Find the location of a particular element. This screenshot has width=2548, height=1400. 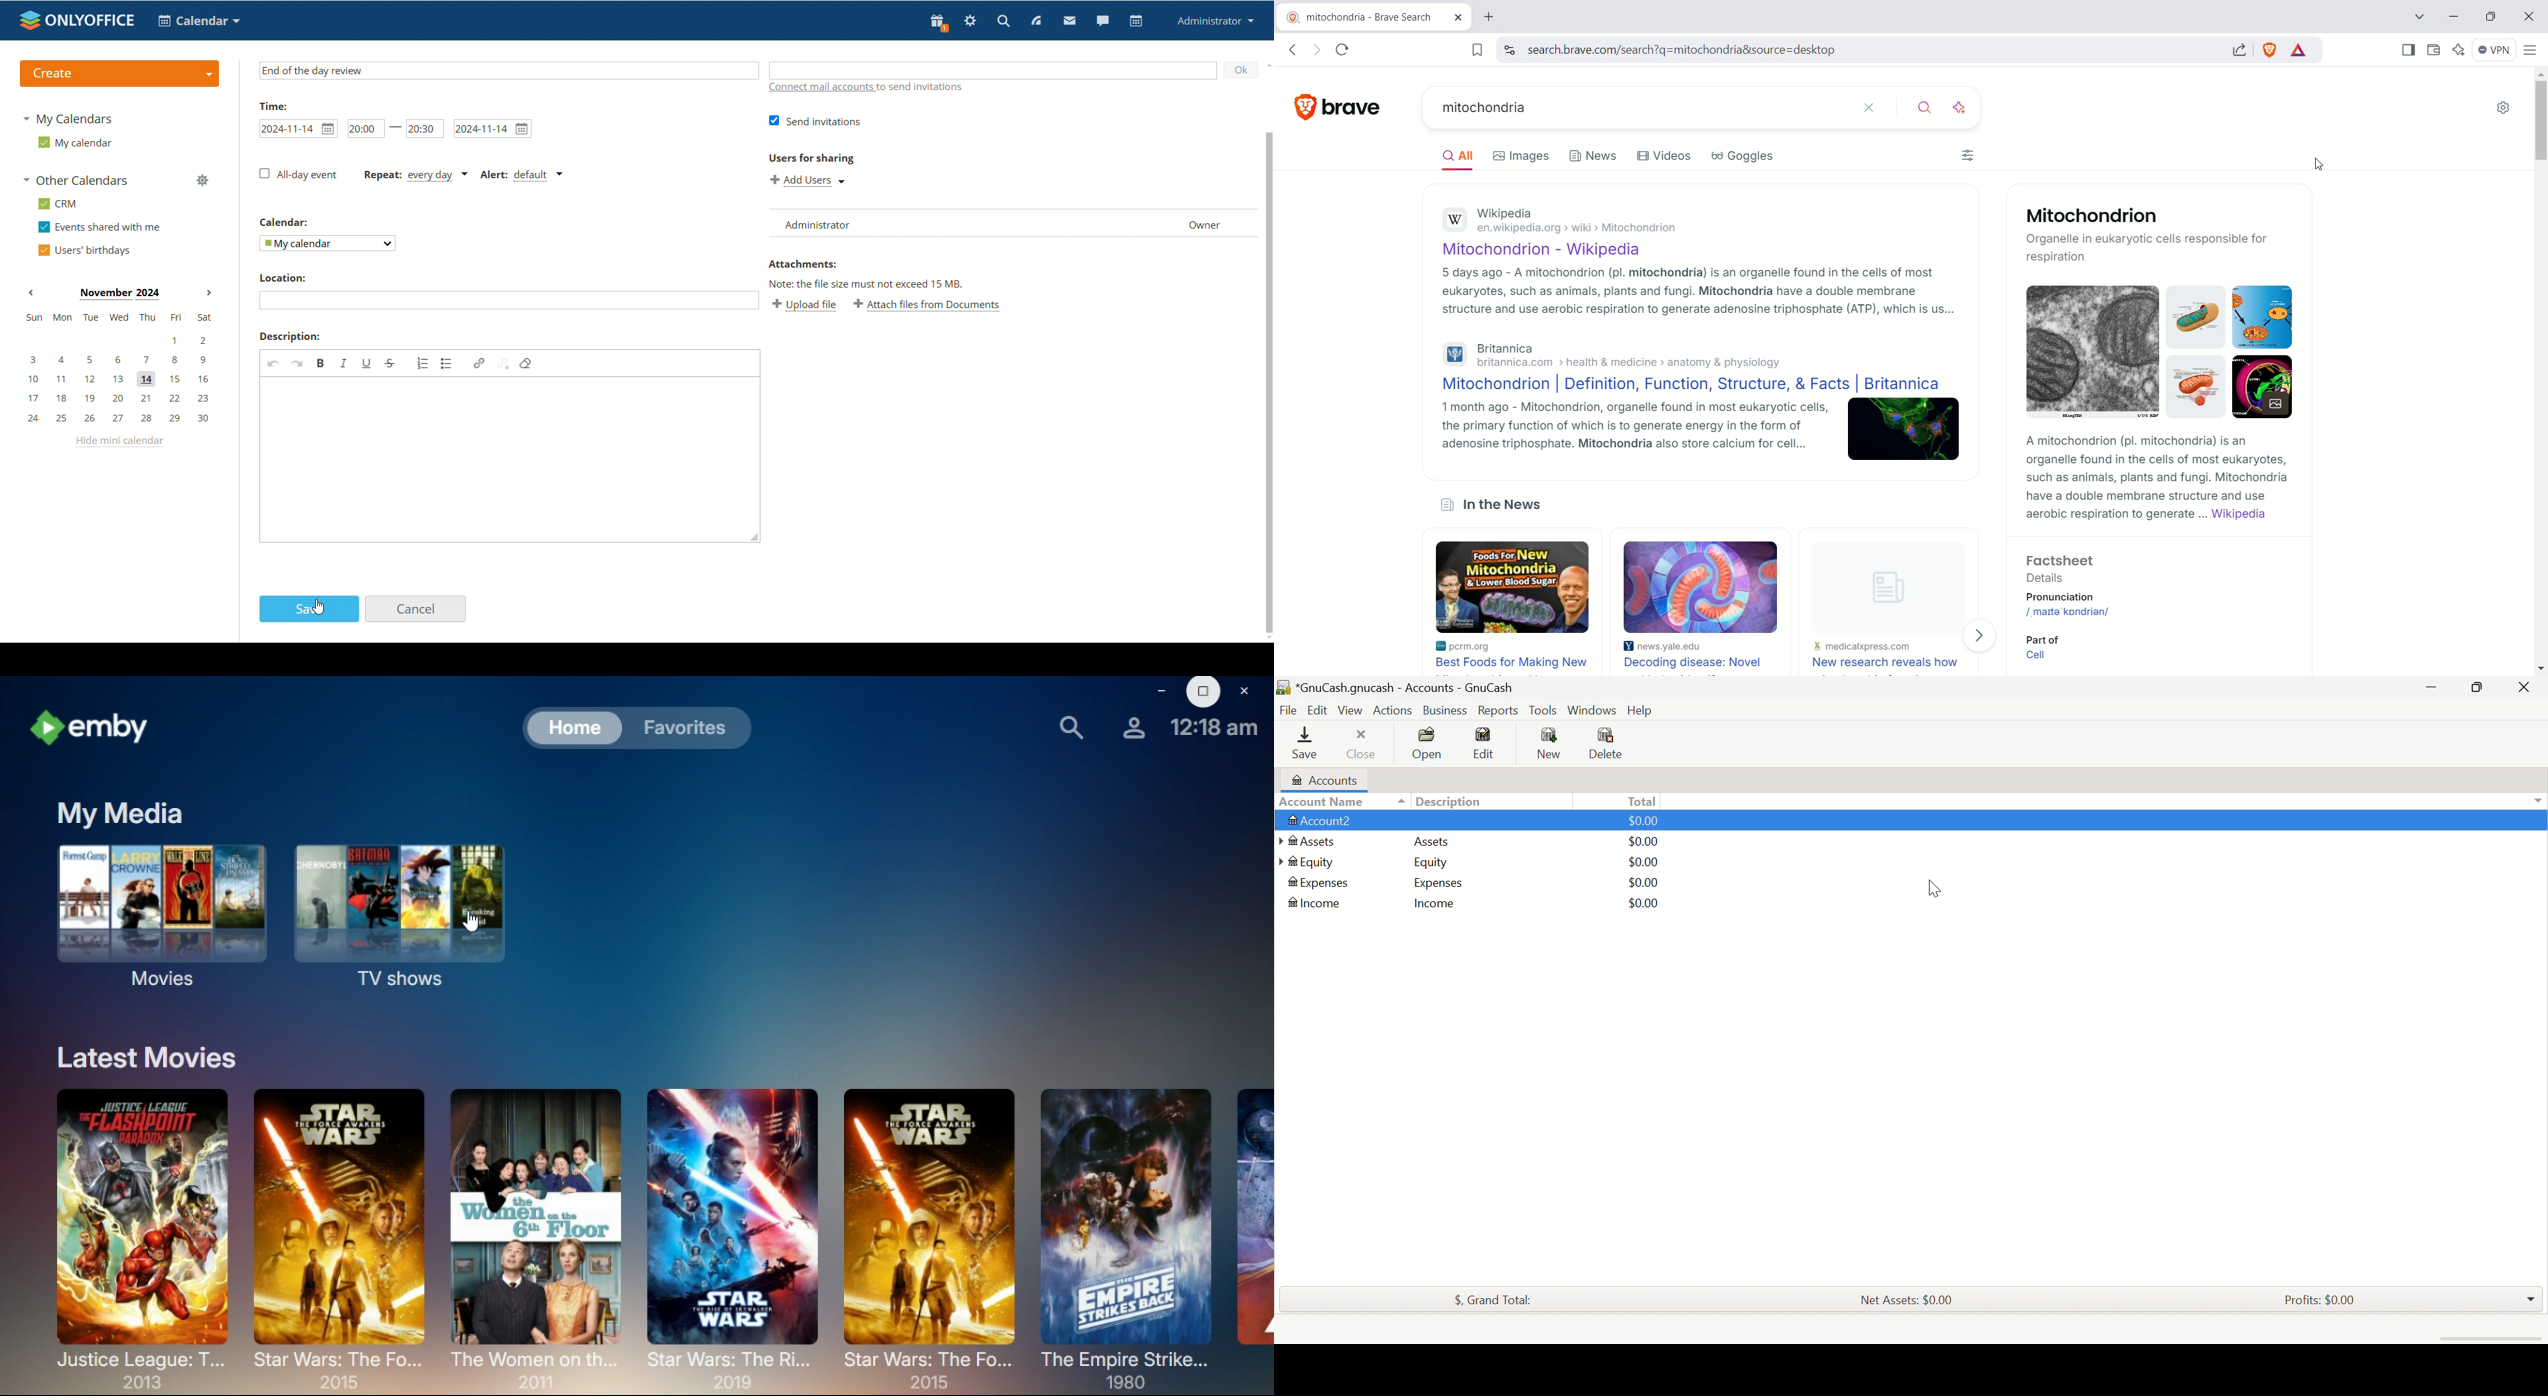

share this page is located at coordinates (2239, 50).